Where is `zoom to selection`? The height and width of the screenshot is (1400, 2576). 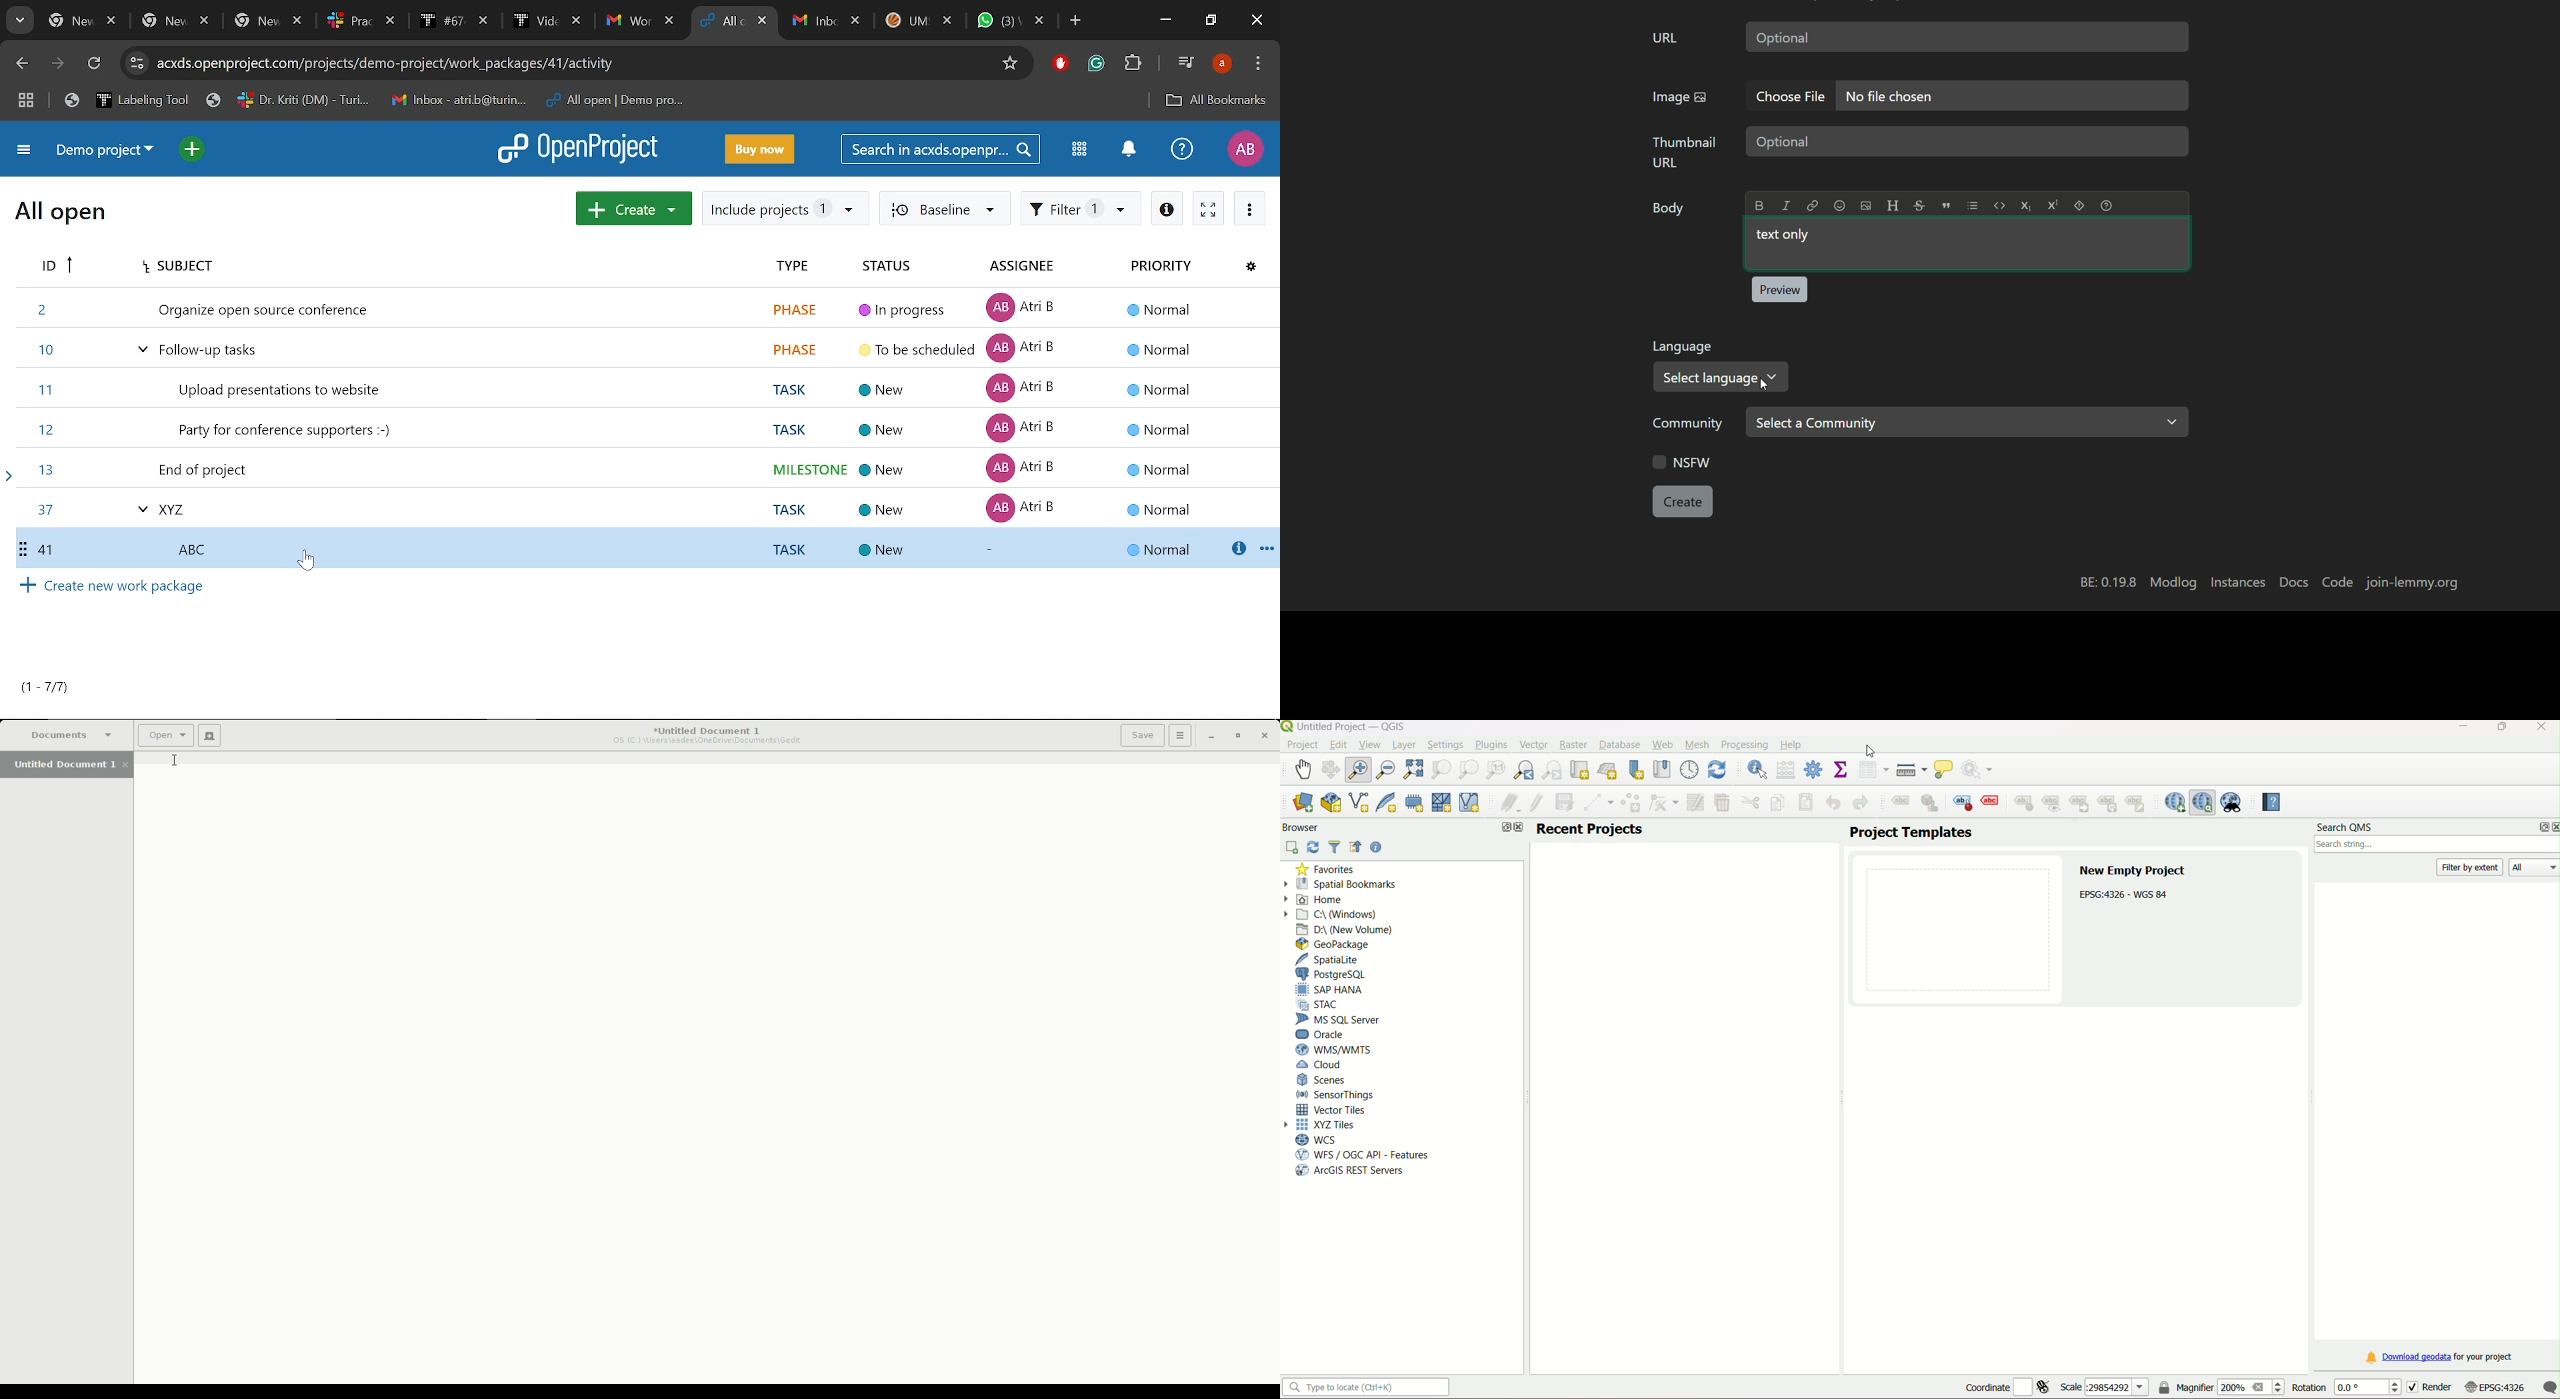 zoom to selection is located at coordinates (1442, 769).